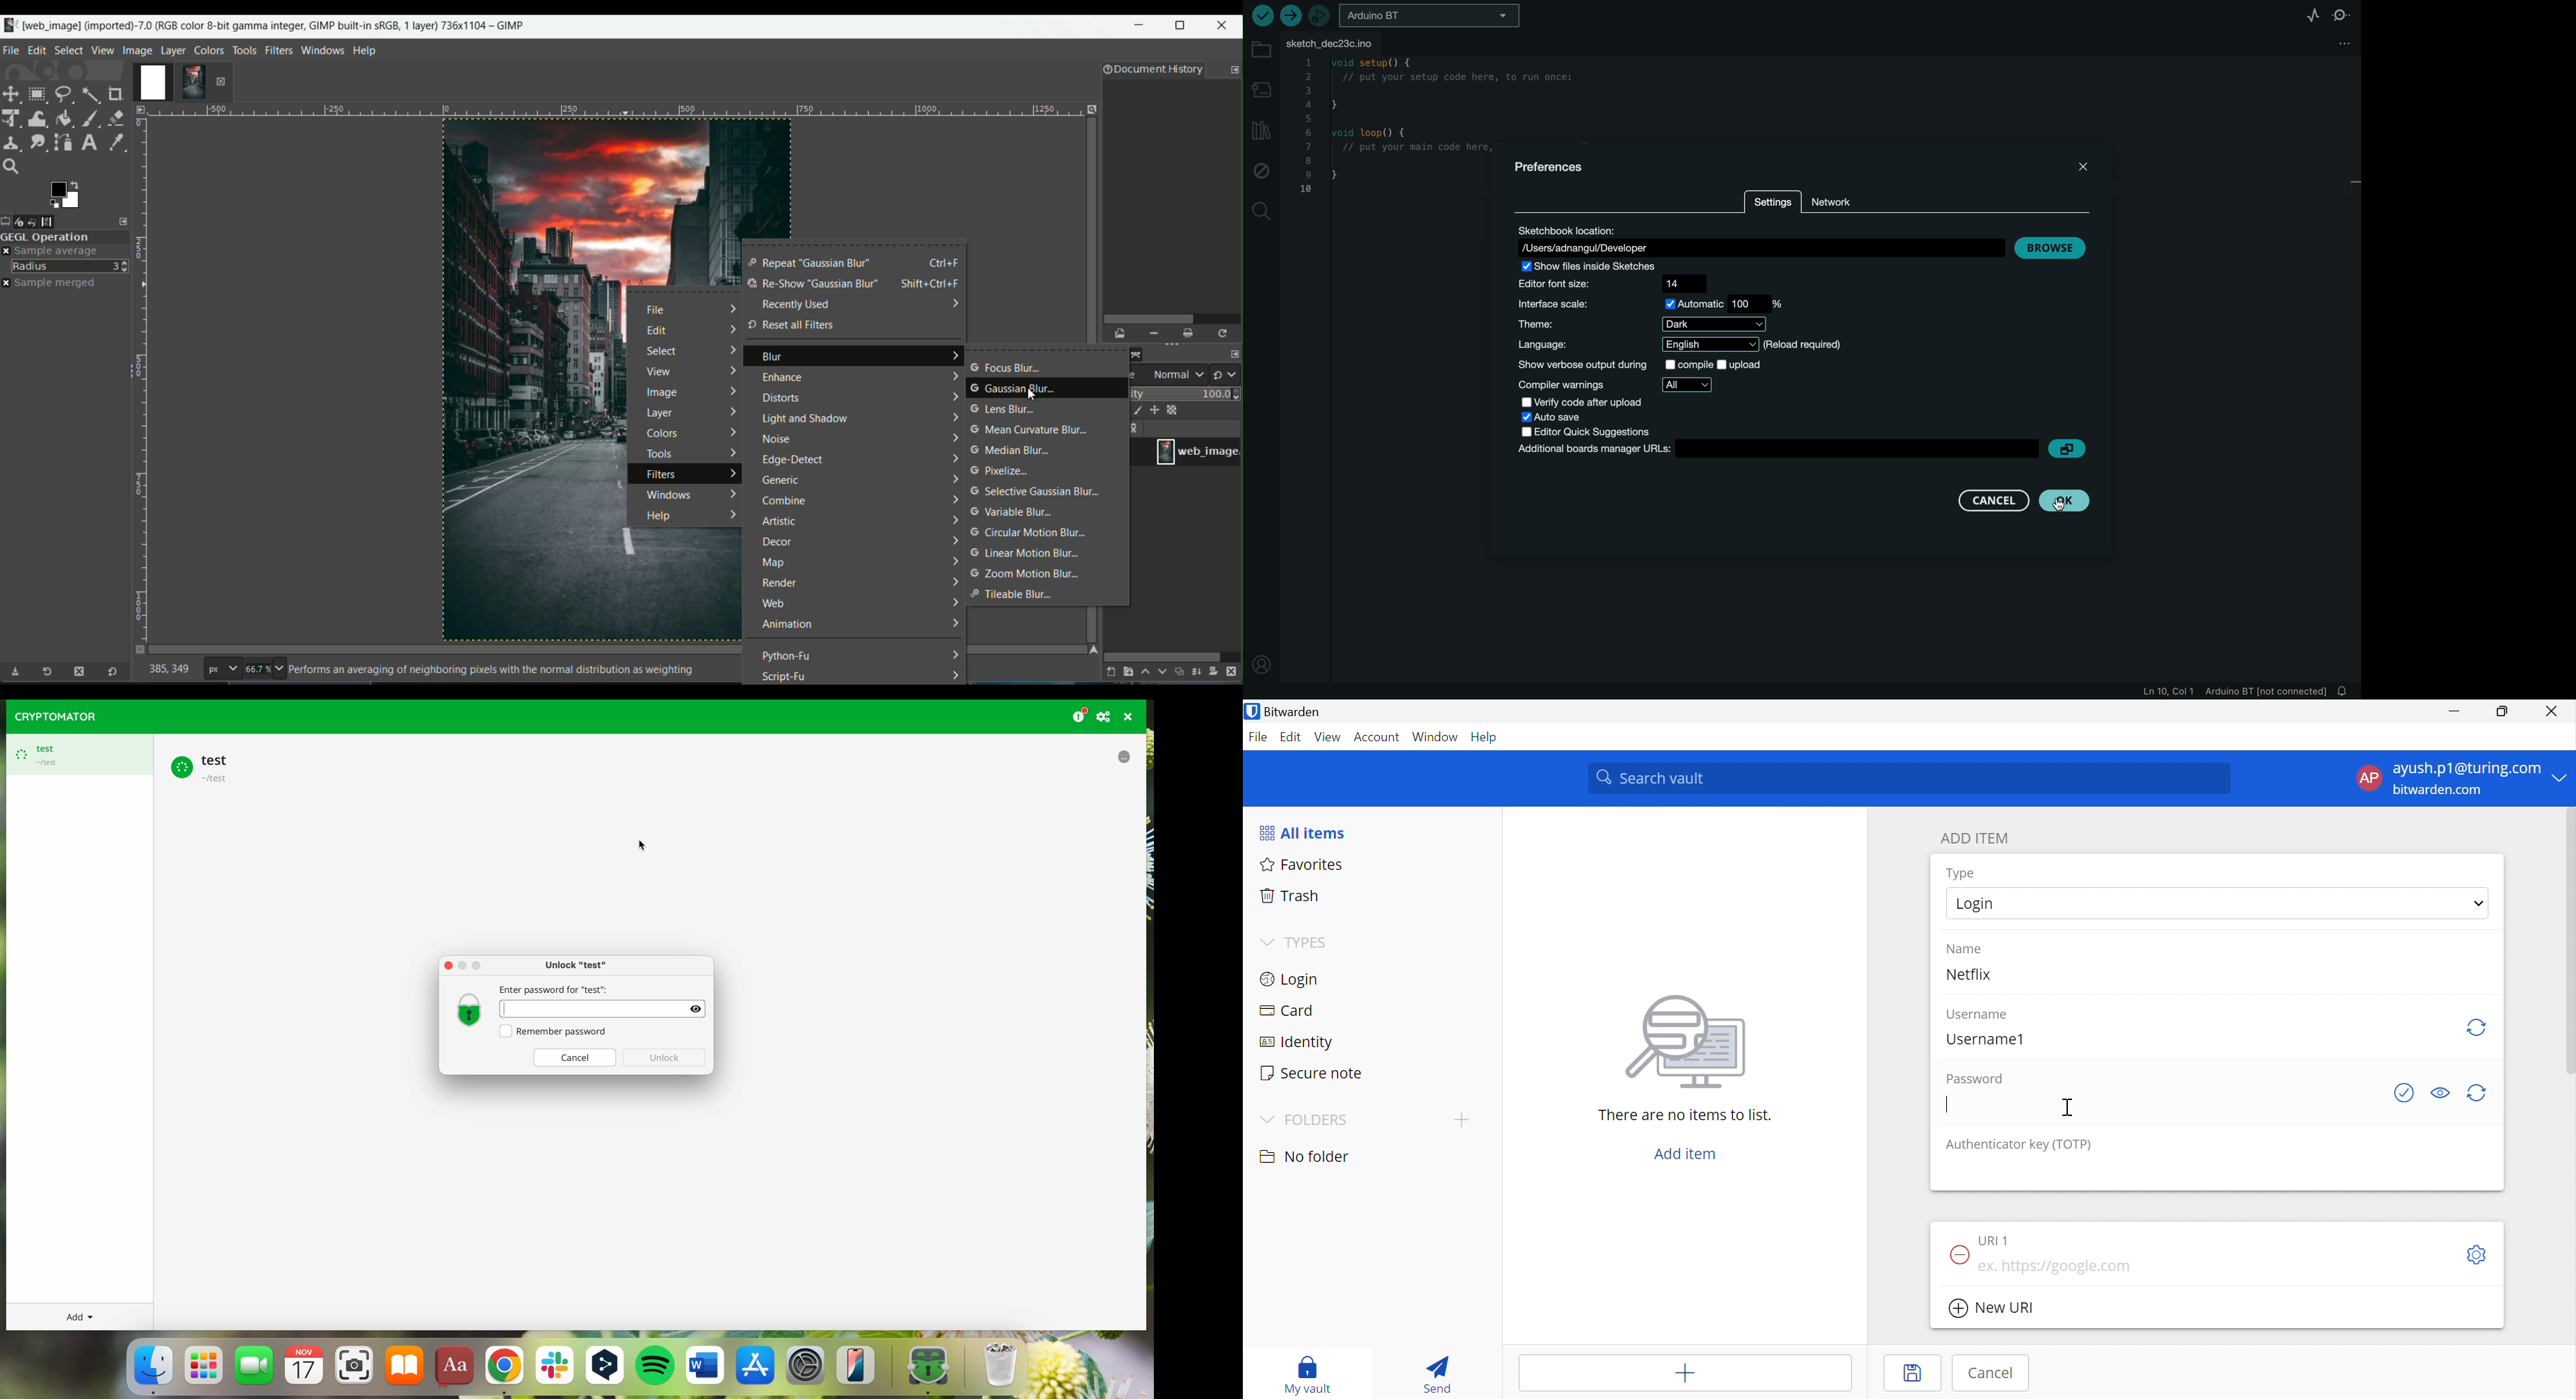 Image resolution: width=2576 pixels, height=1400 pixels. What do you see at coordinates (791, 325) in the screenshot?
I see `reset all filters` at bounding box center [791, 325].